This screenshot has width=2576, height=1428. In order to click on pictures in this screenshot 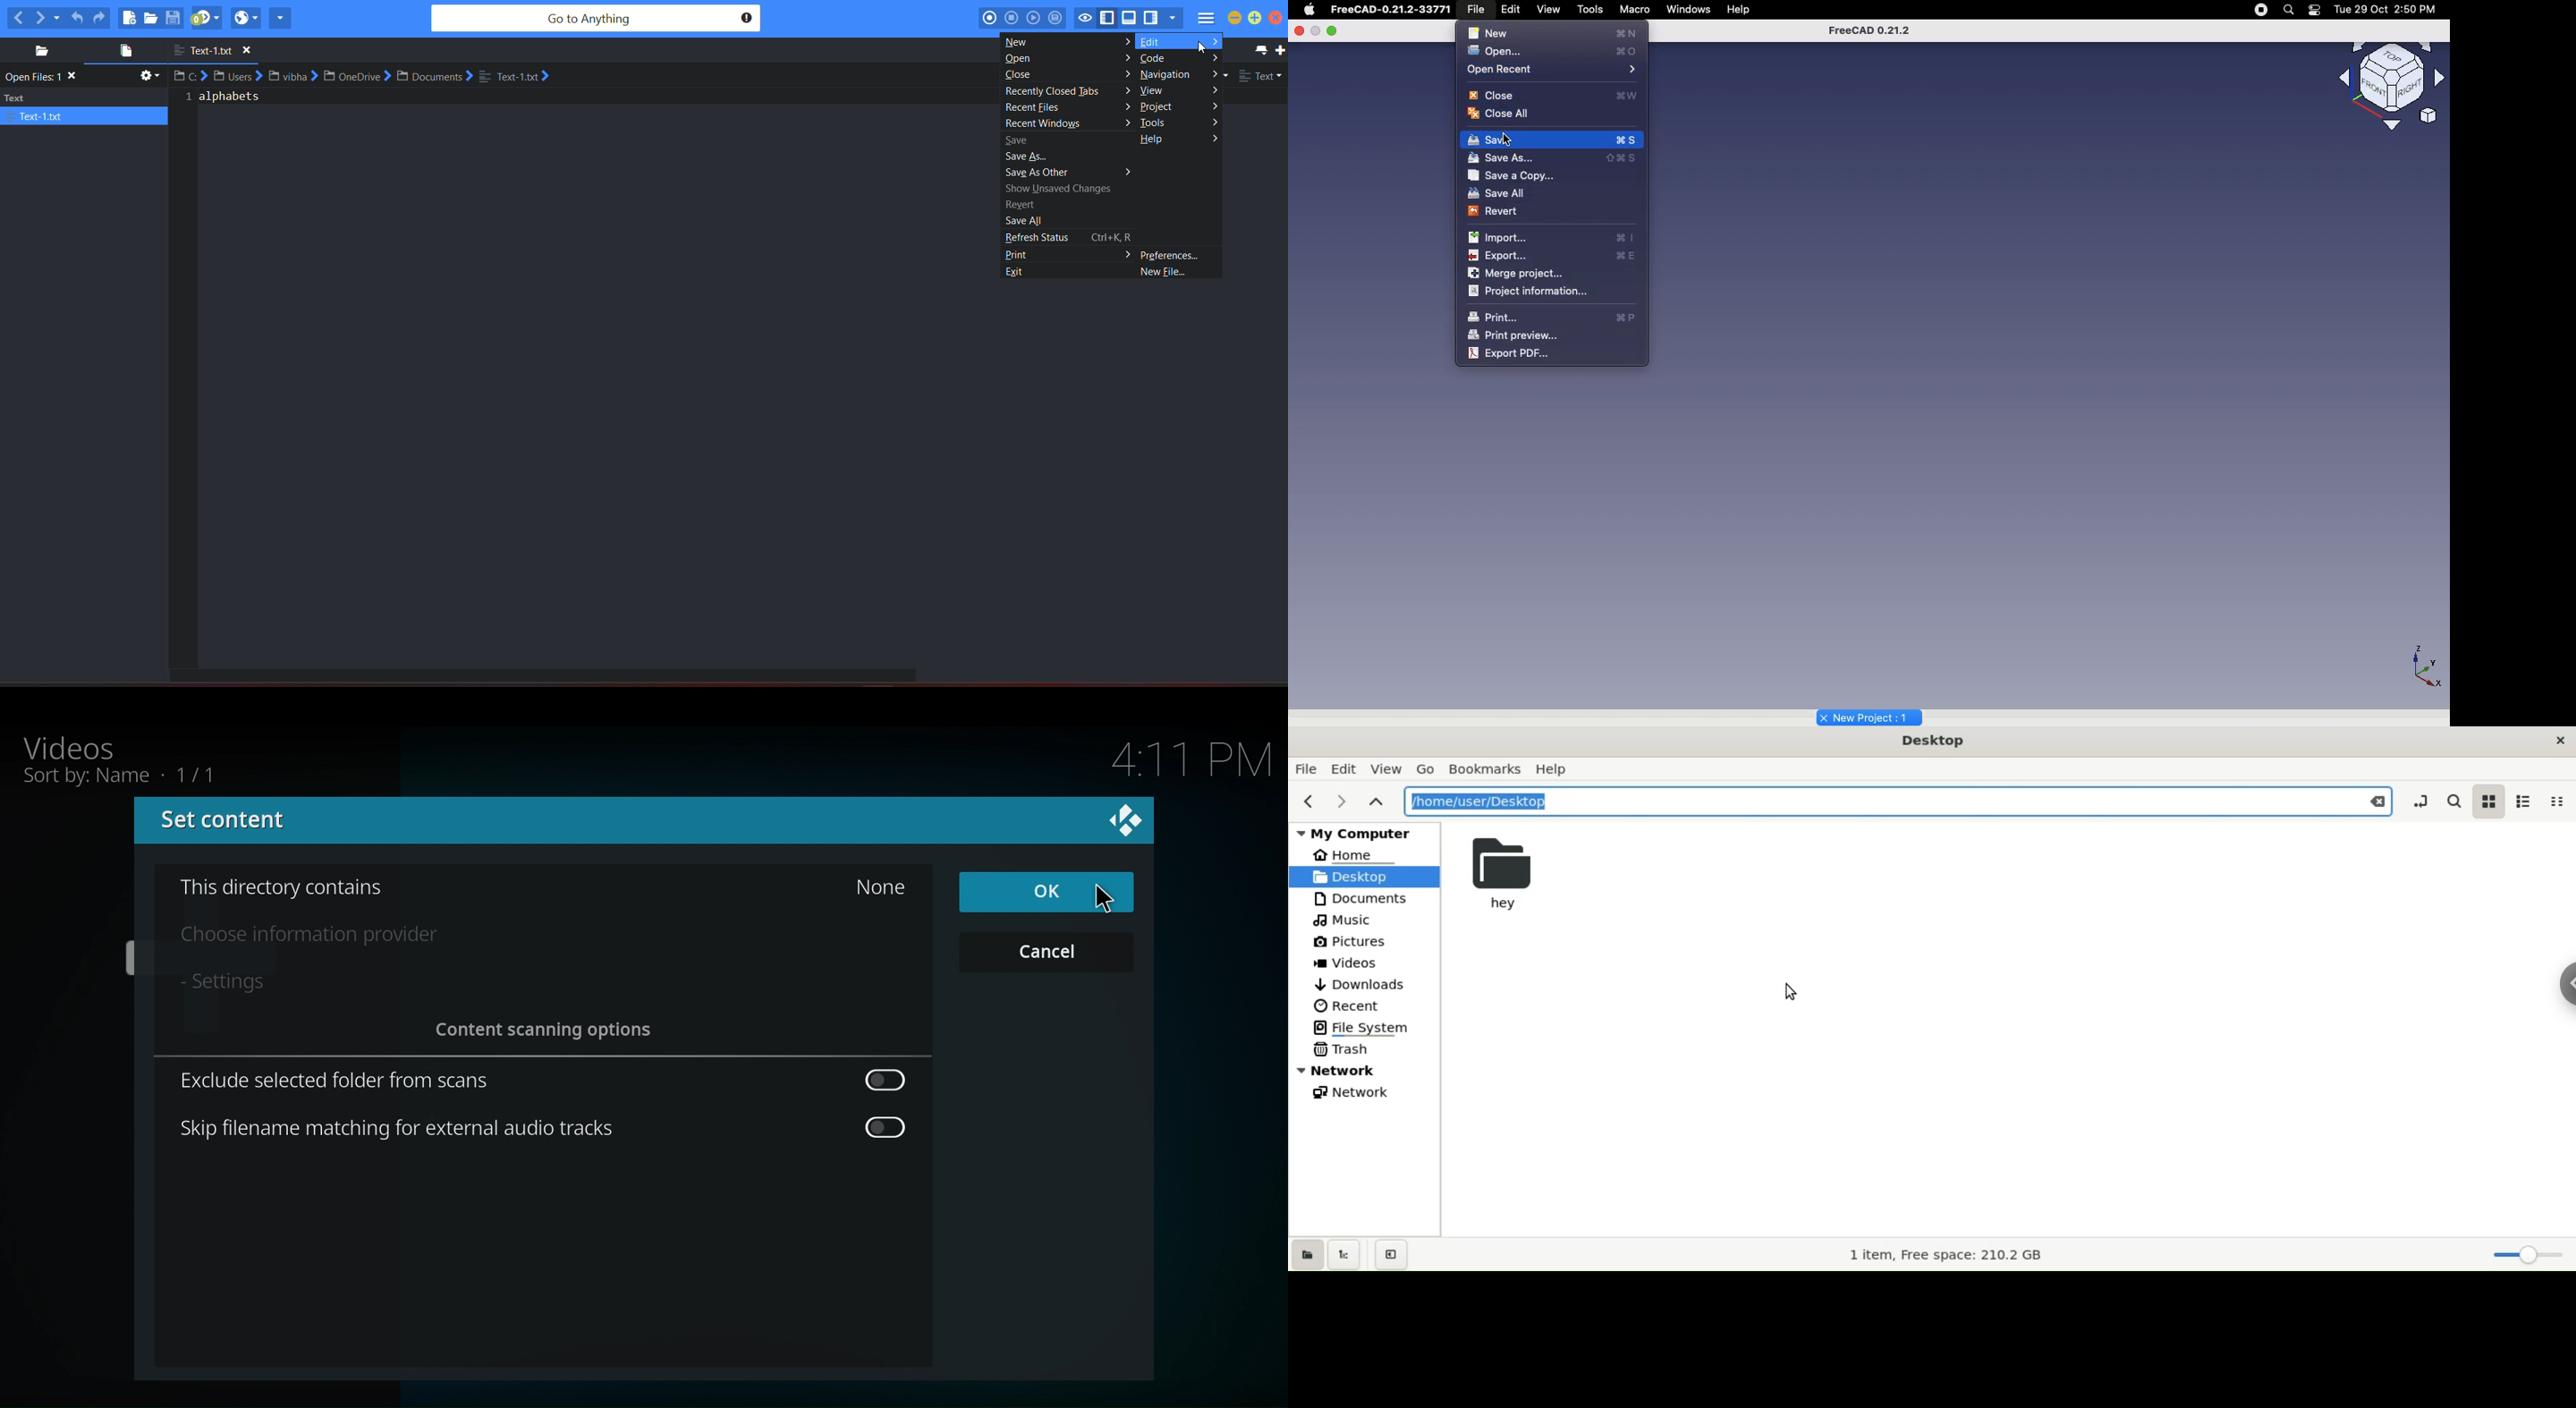, I will do `click(1352, 942)`.